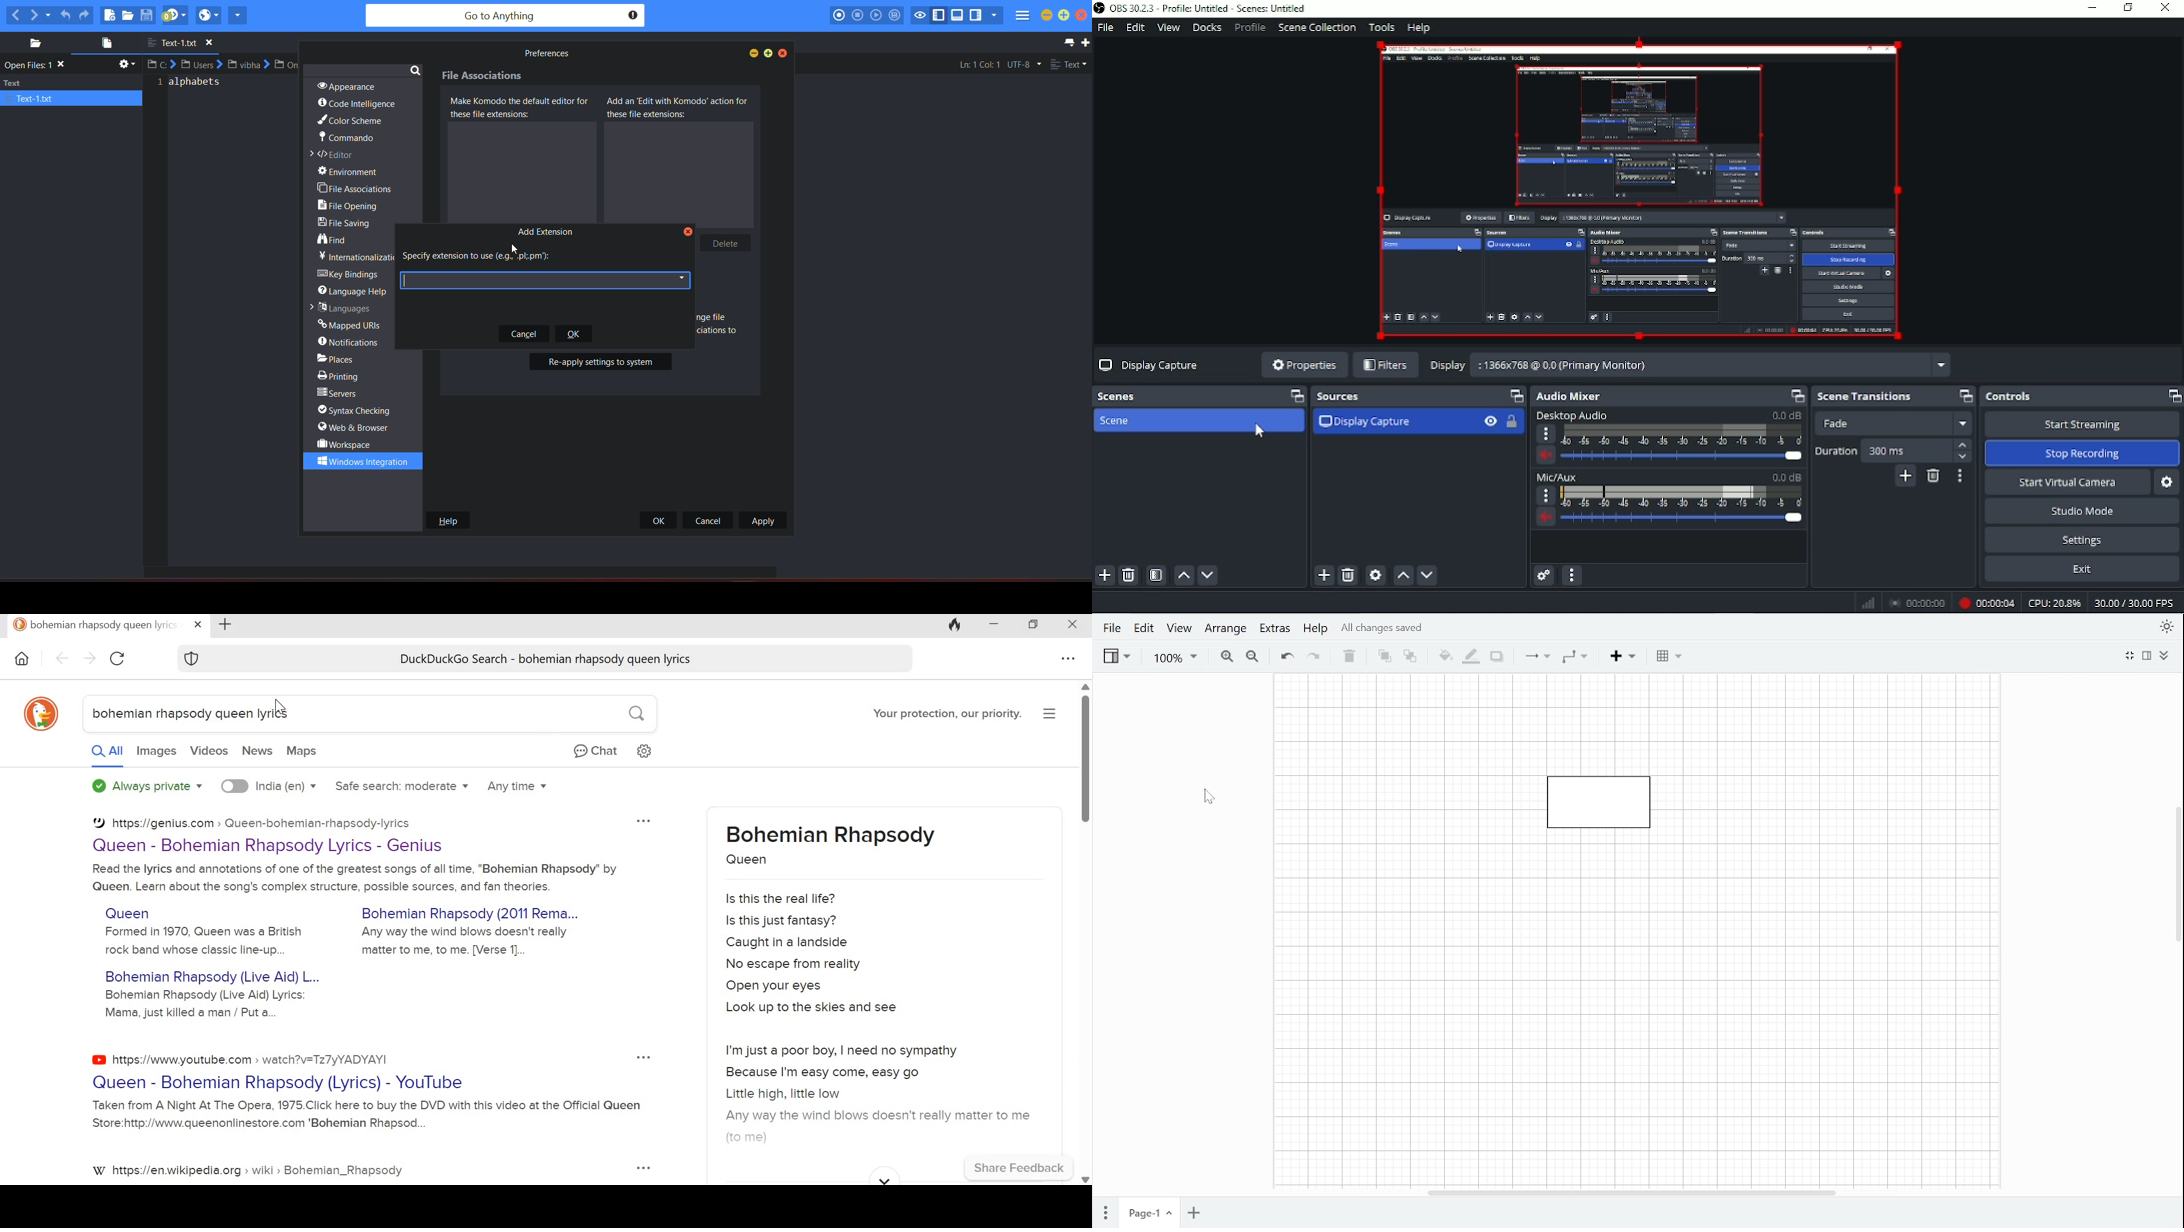  I want to click on Scene, so click(1119, 420).